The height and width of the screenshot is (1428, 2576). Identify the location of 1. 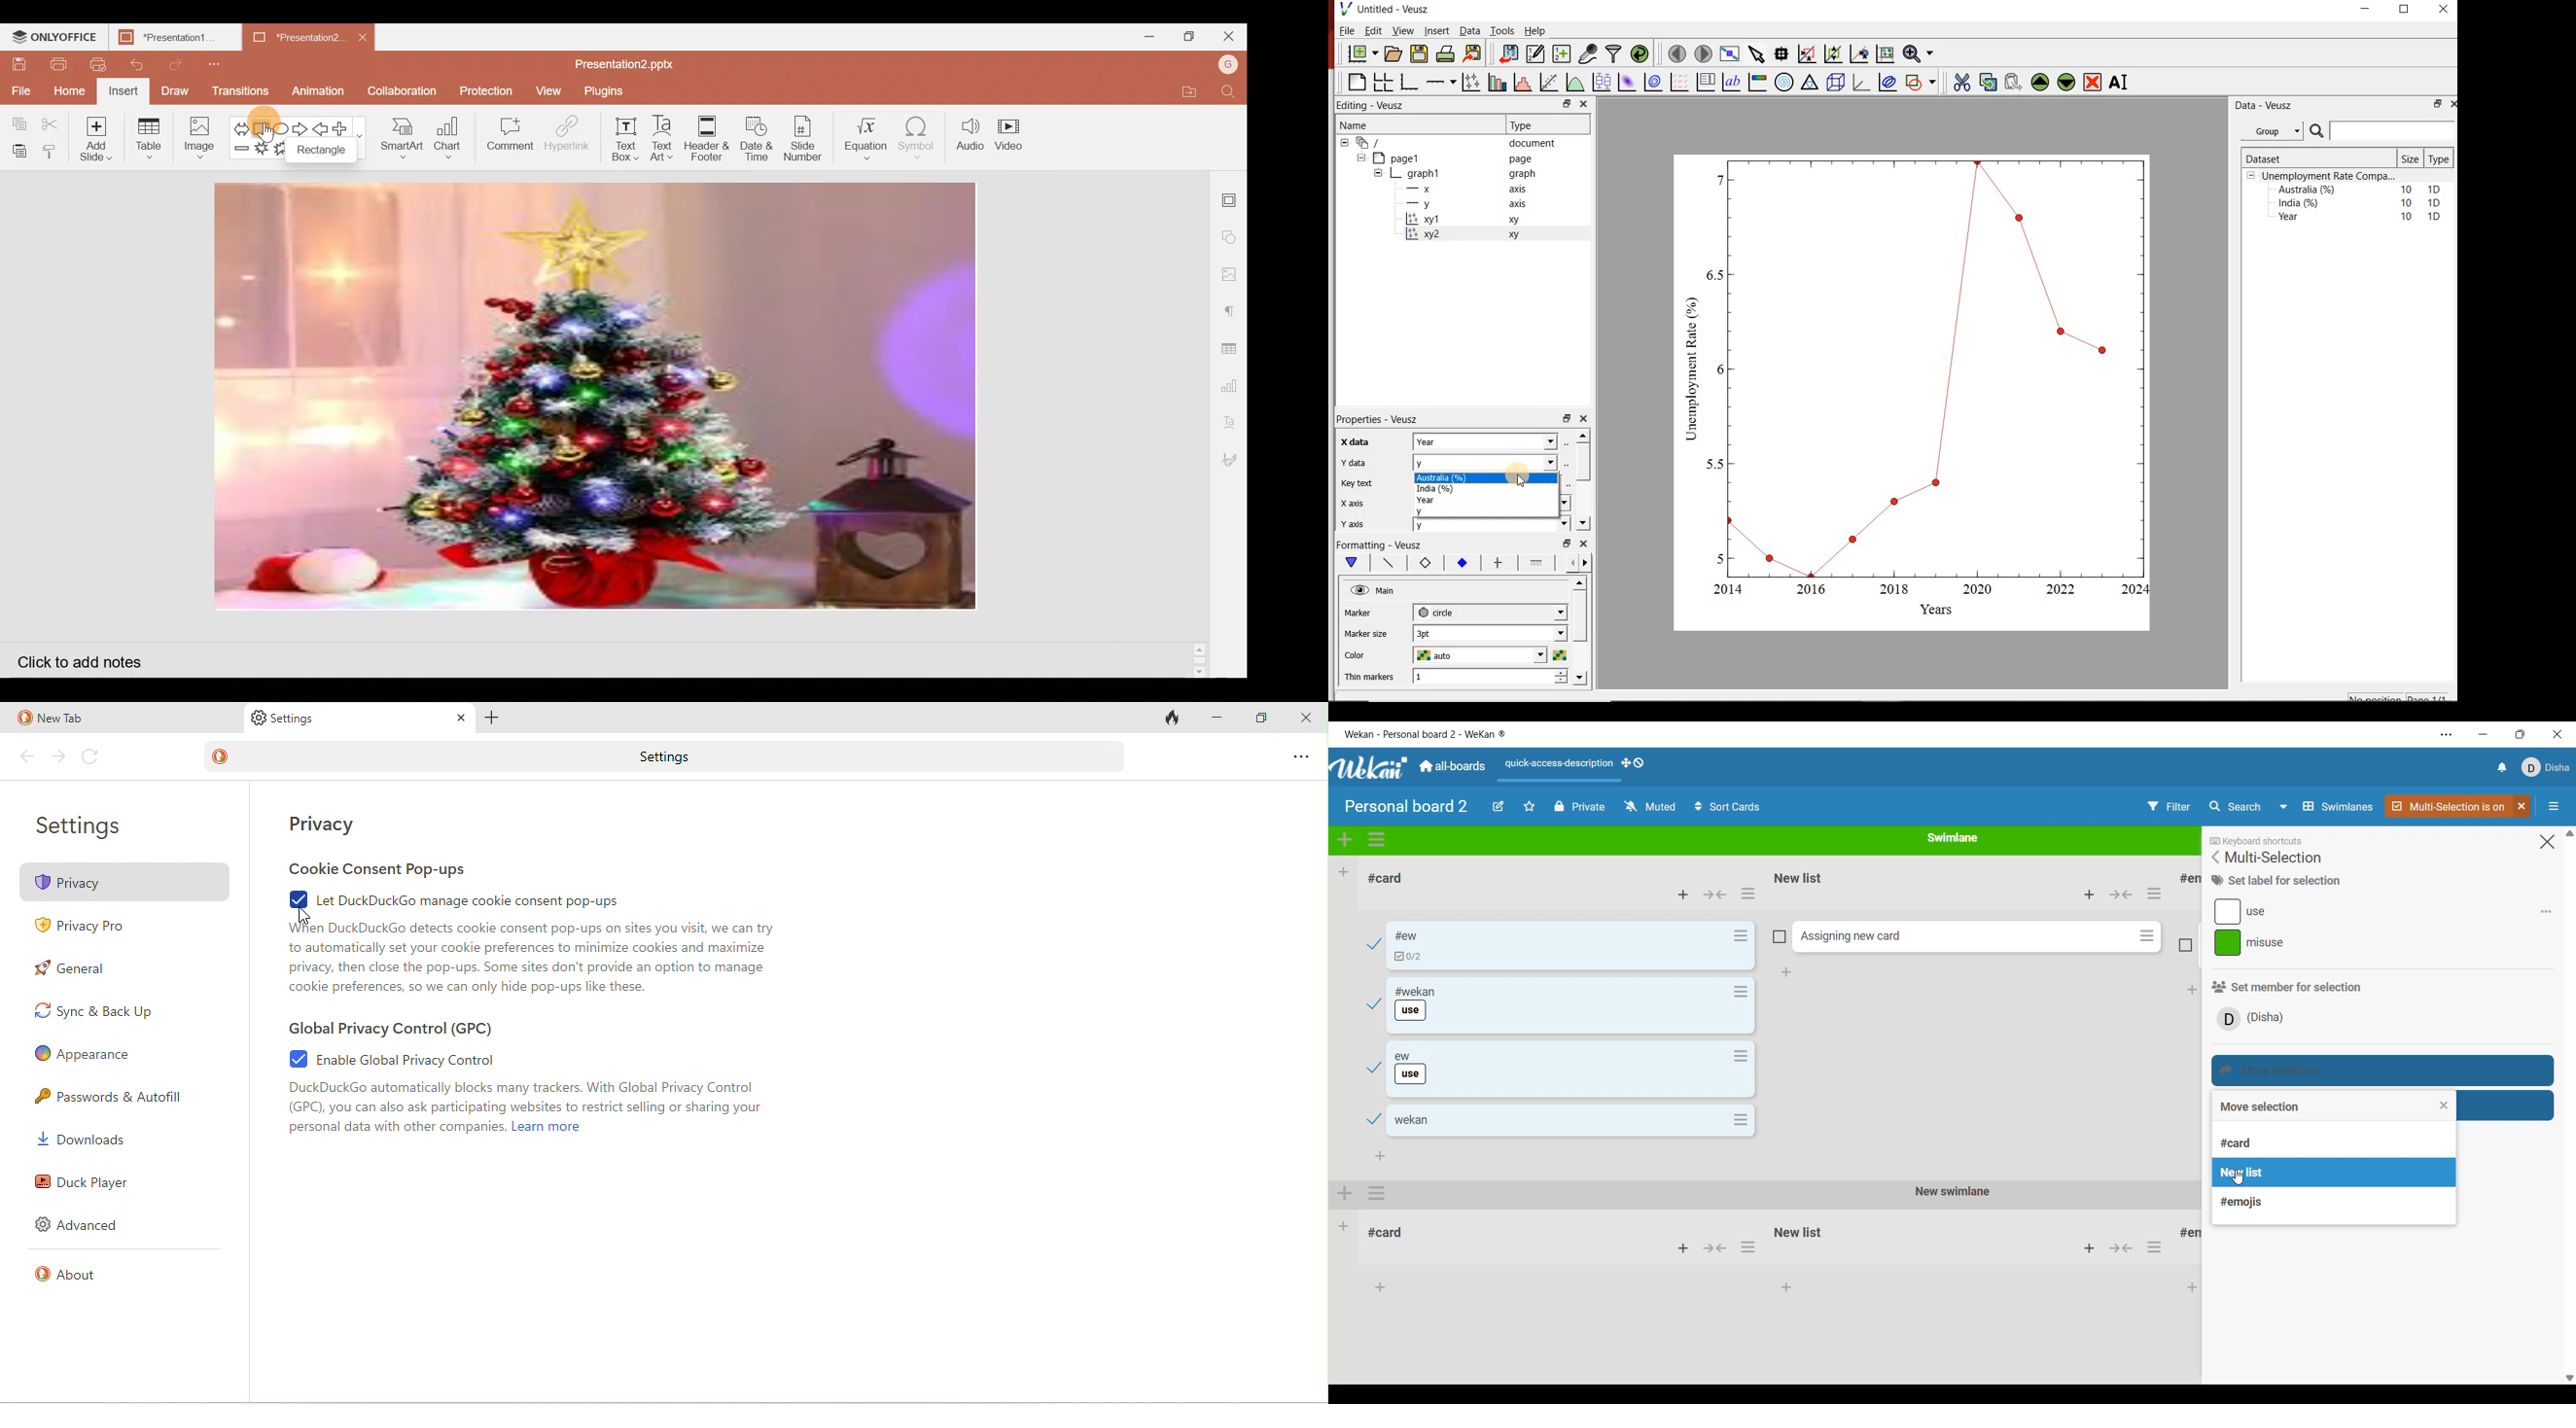
(1479, 677).